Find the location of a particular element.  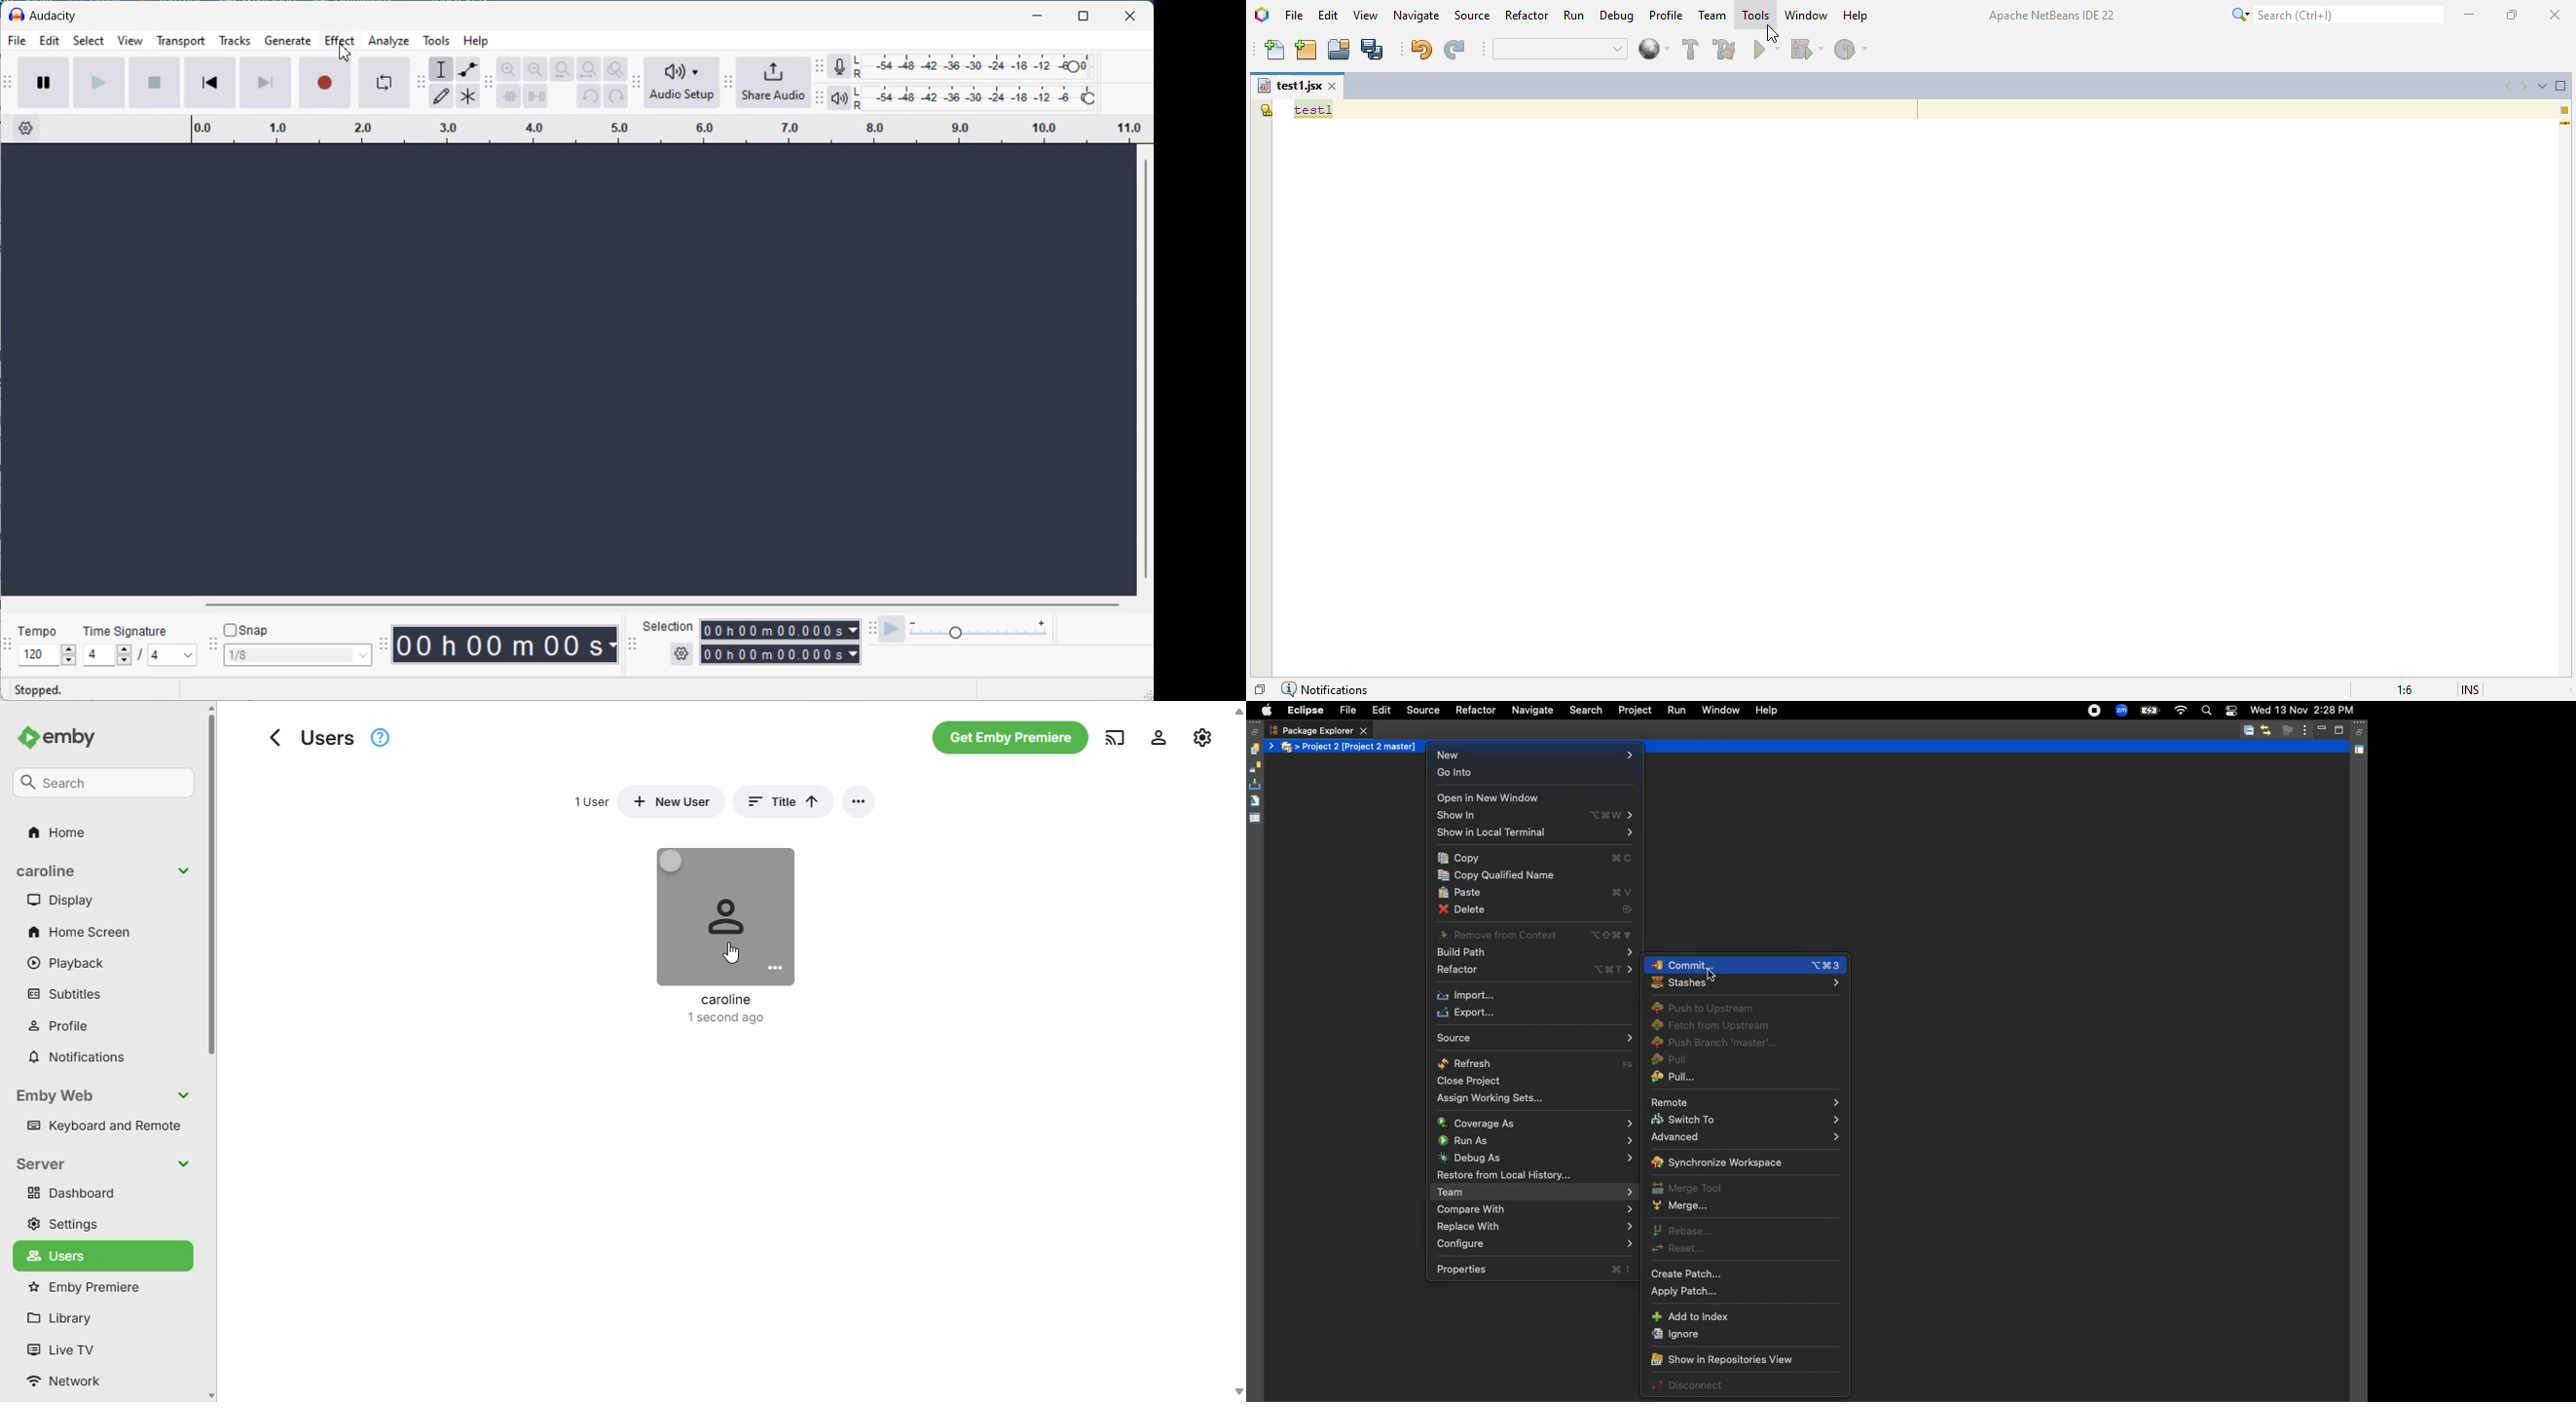

Recording level 86% is located at coordinates (976, 67).